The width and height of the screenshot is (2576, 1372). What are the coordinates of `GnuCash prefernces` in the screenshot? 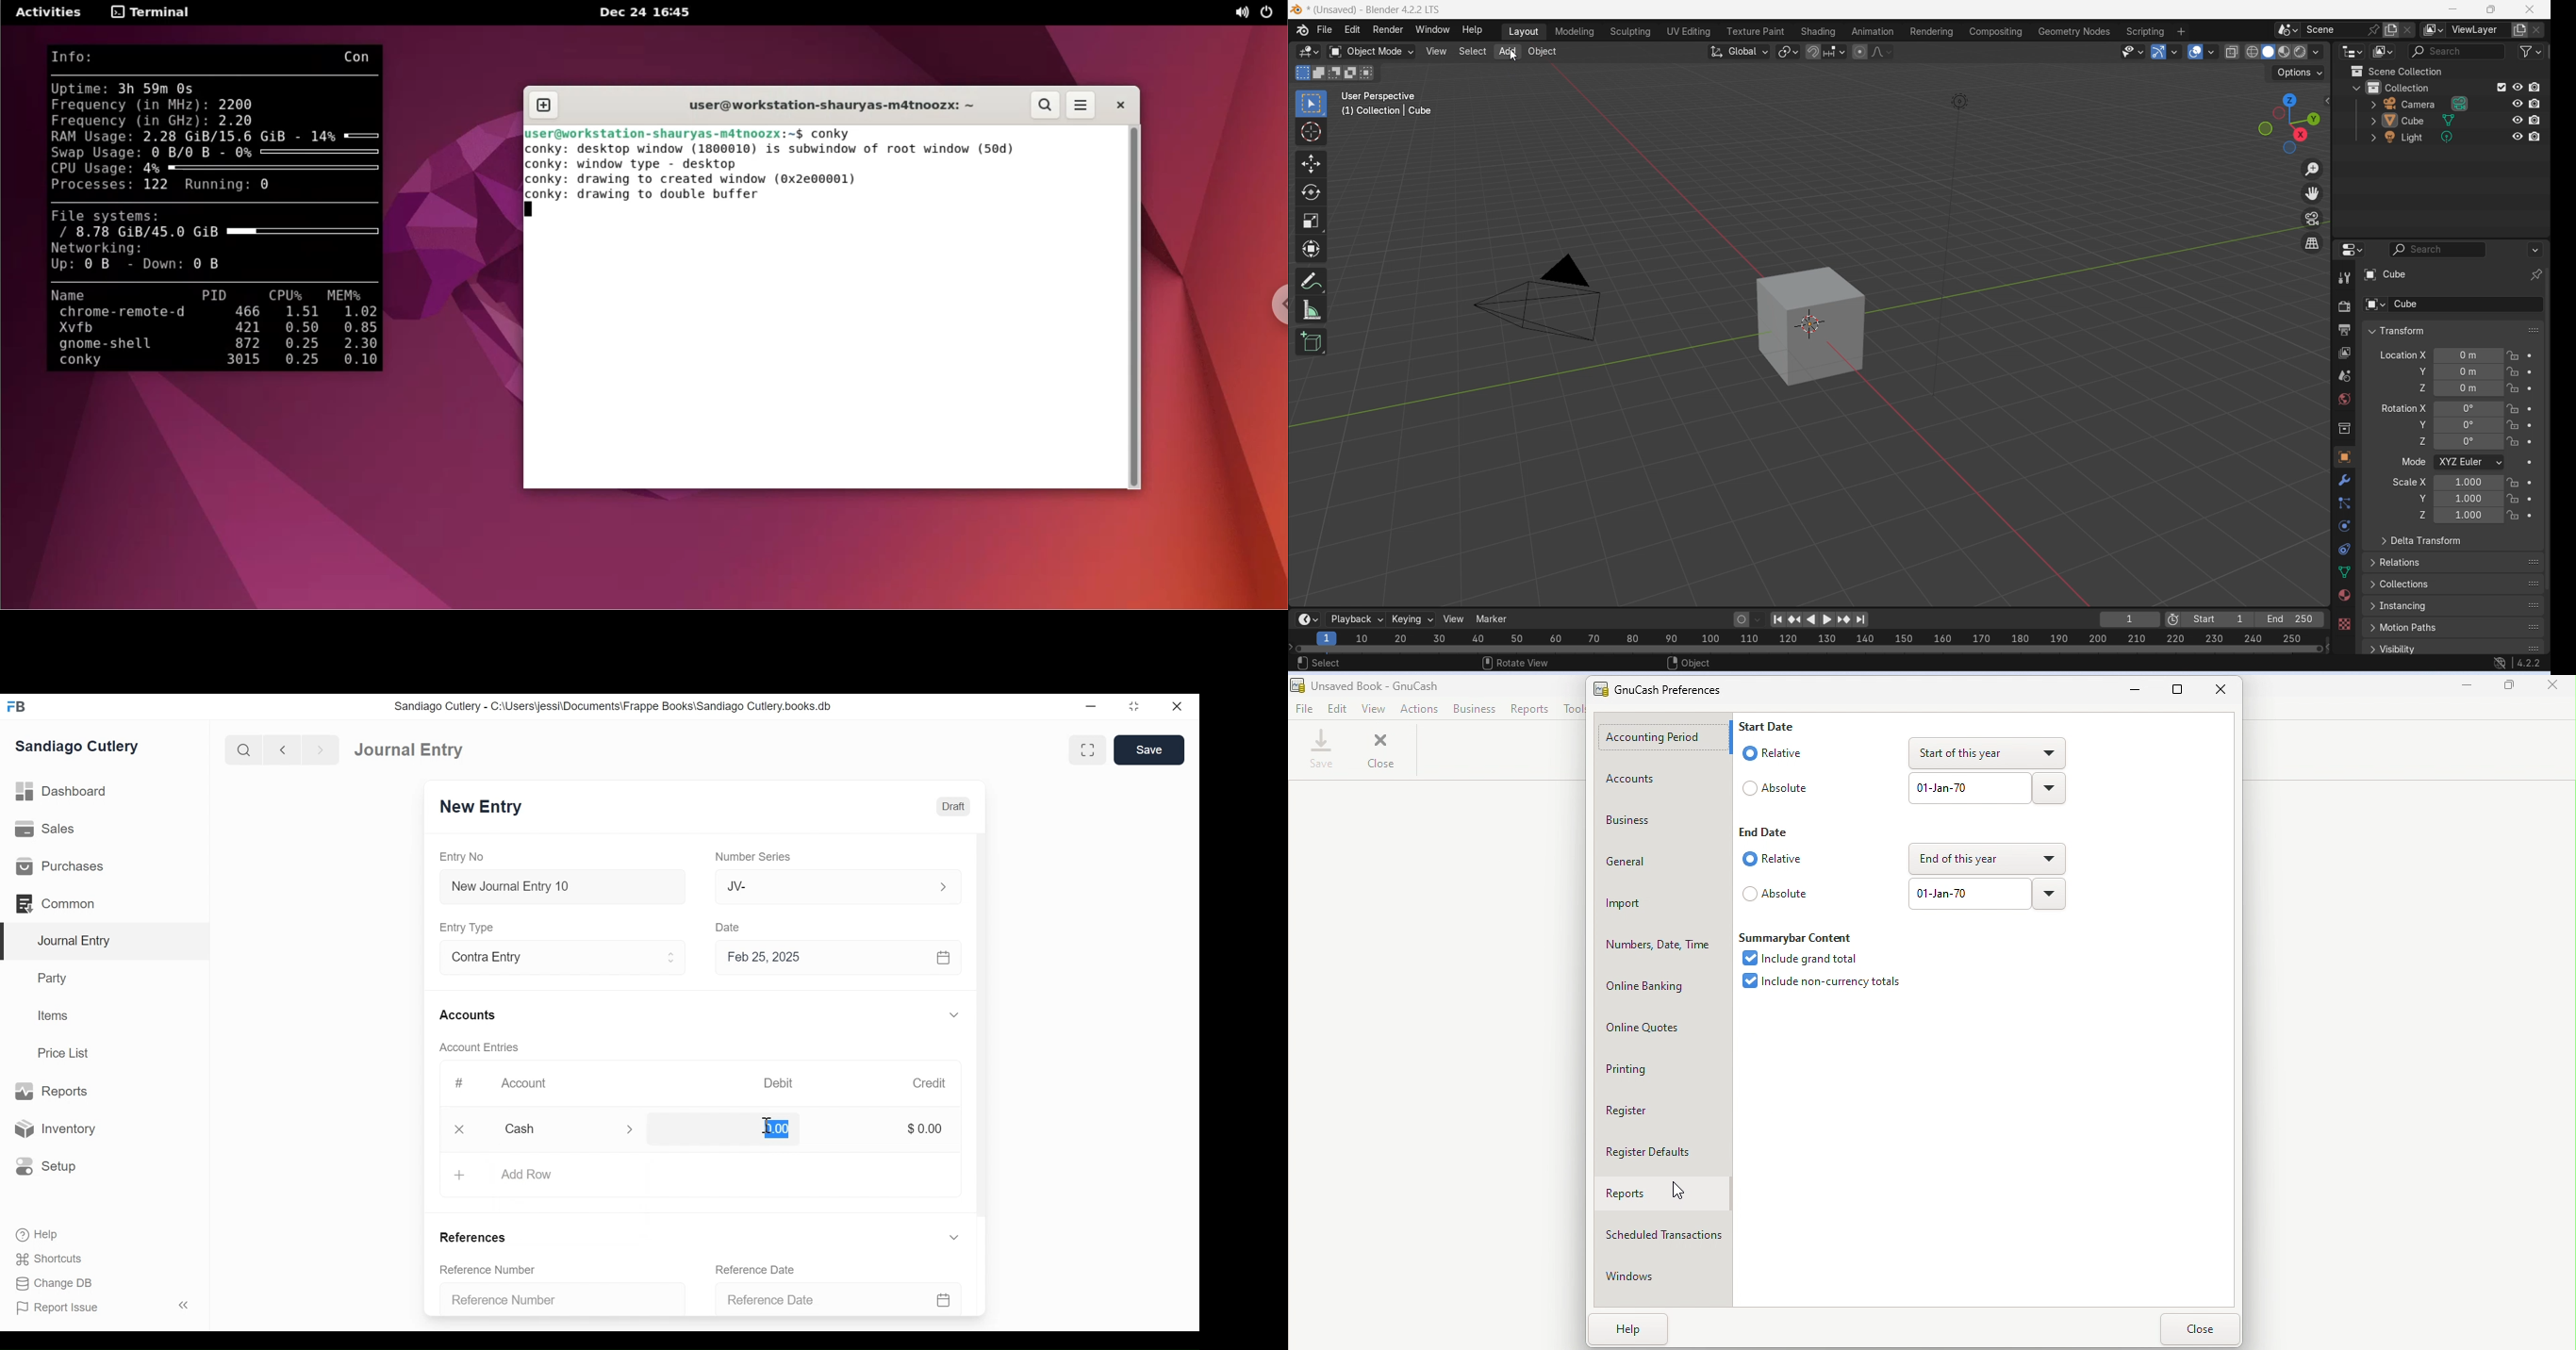 It's located at (1667, 692).